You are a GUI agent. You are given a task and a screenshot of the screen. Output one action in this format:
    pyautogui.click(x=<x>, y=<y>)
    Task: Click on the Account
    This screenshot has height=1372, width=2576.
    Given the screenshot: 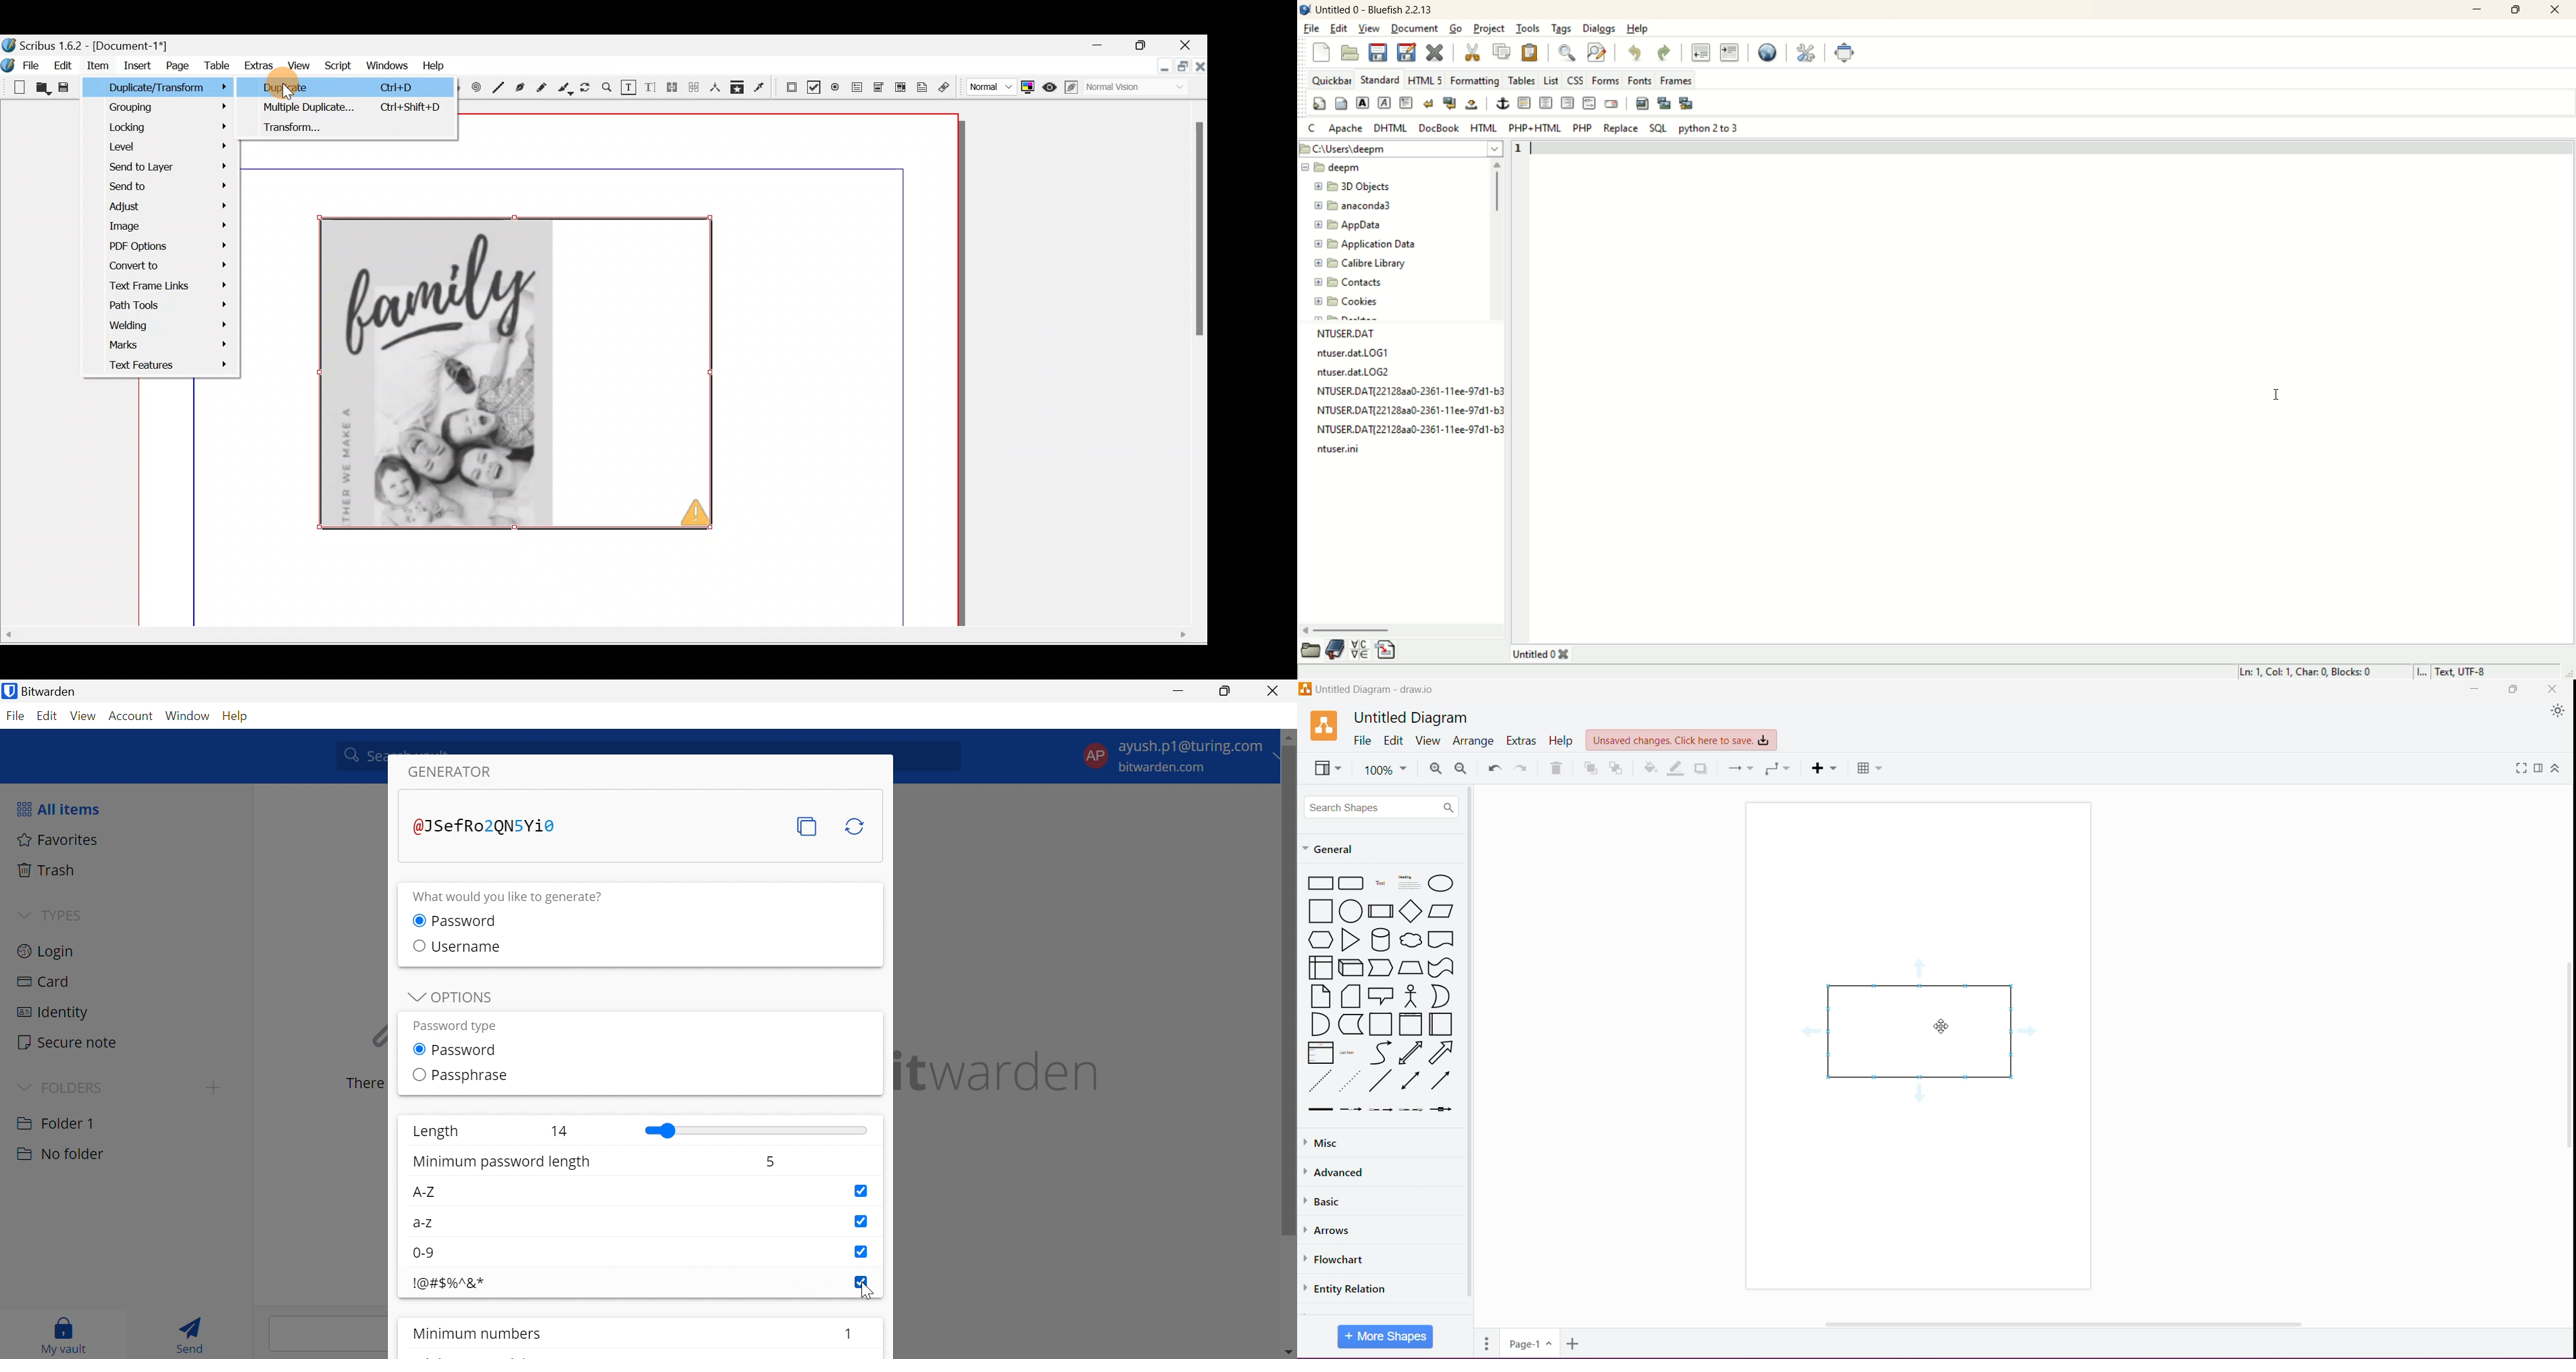 What is the action you would take?
    pyautogui.click(x=130, y=716)
    